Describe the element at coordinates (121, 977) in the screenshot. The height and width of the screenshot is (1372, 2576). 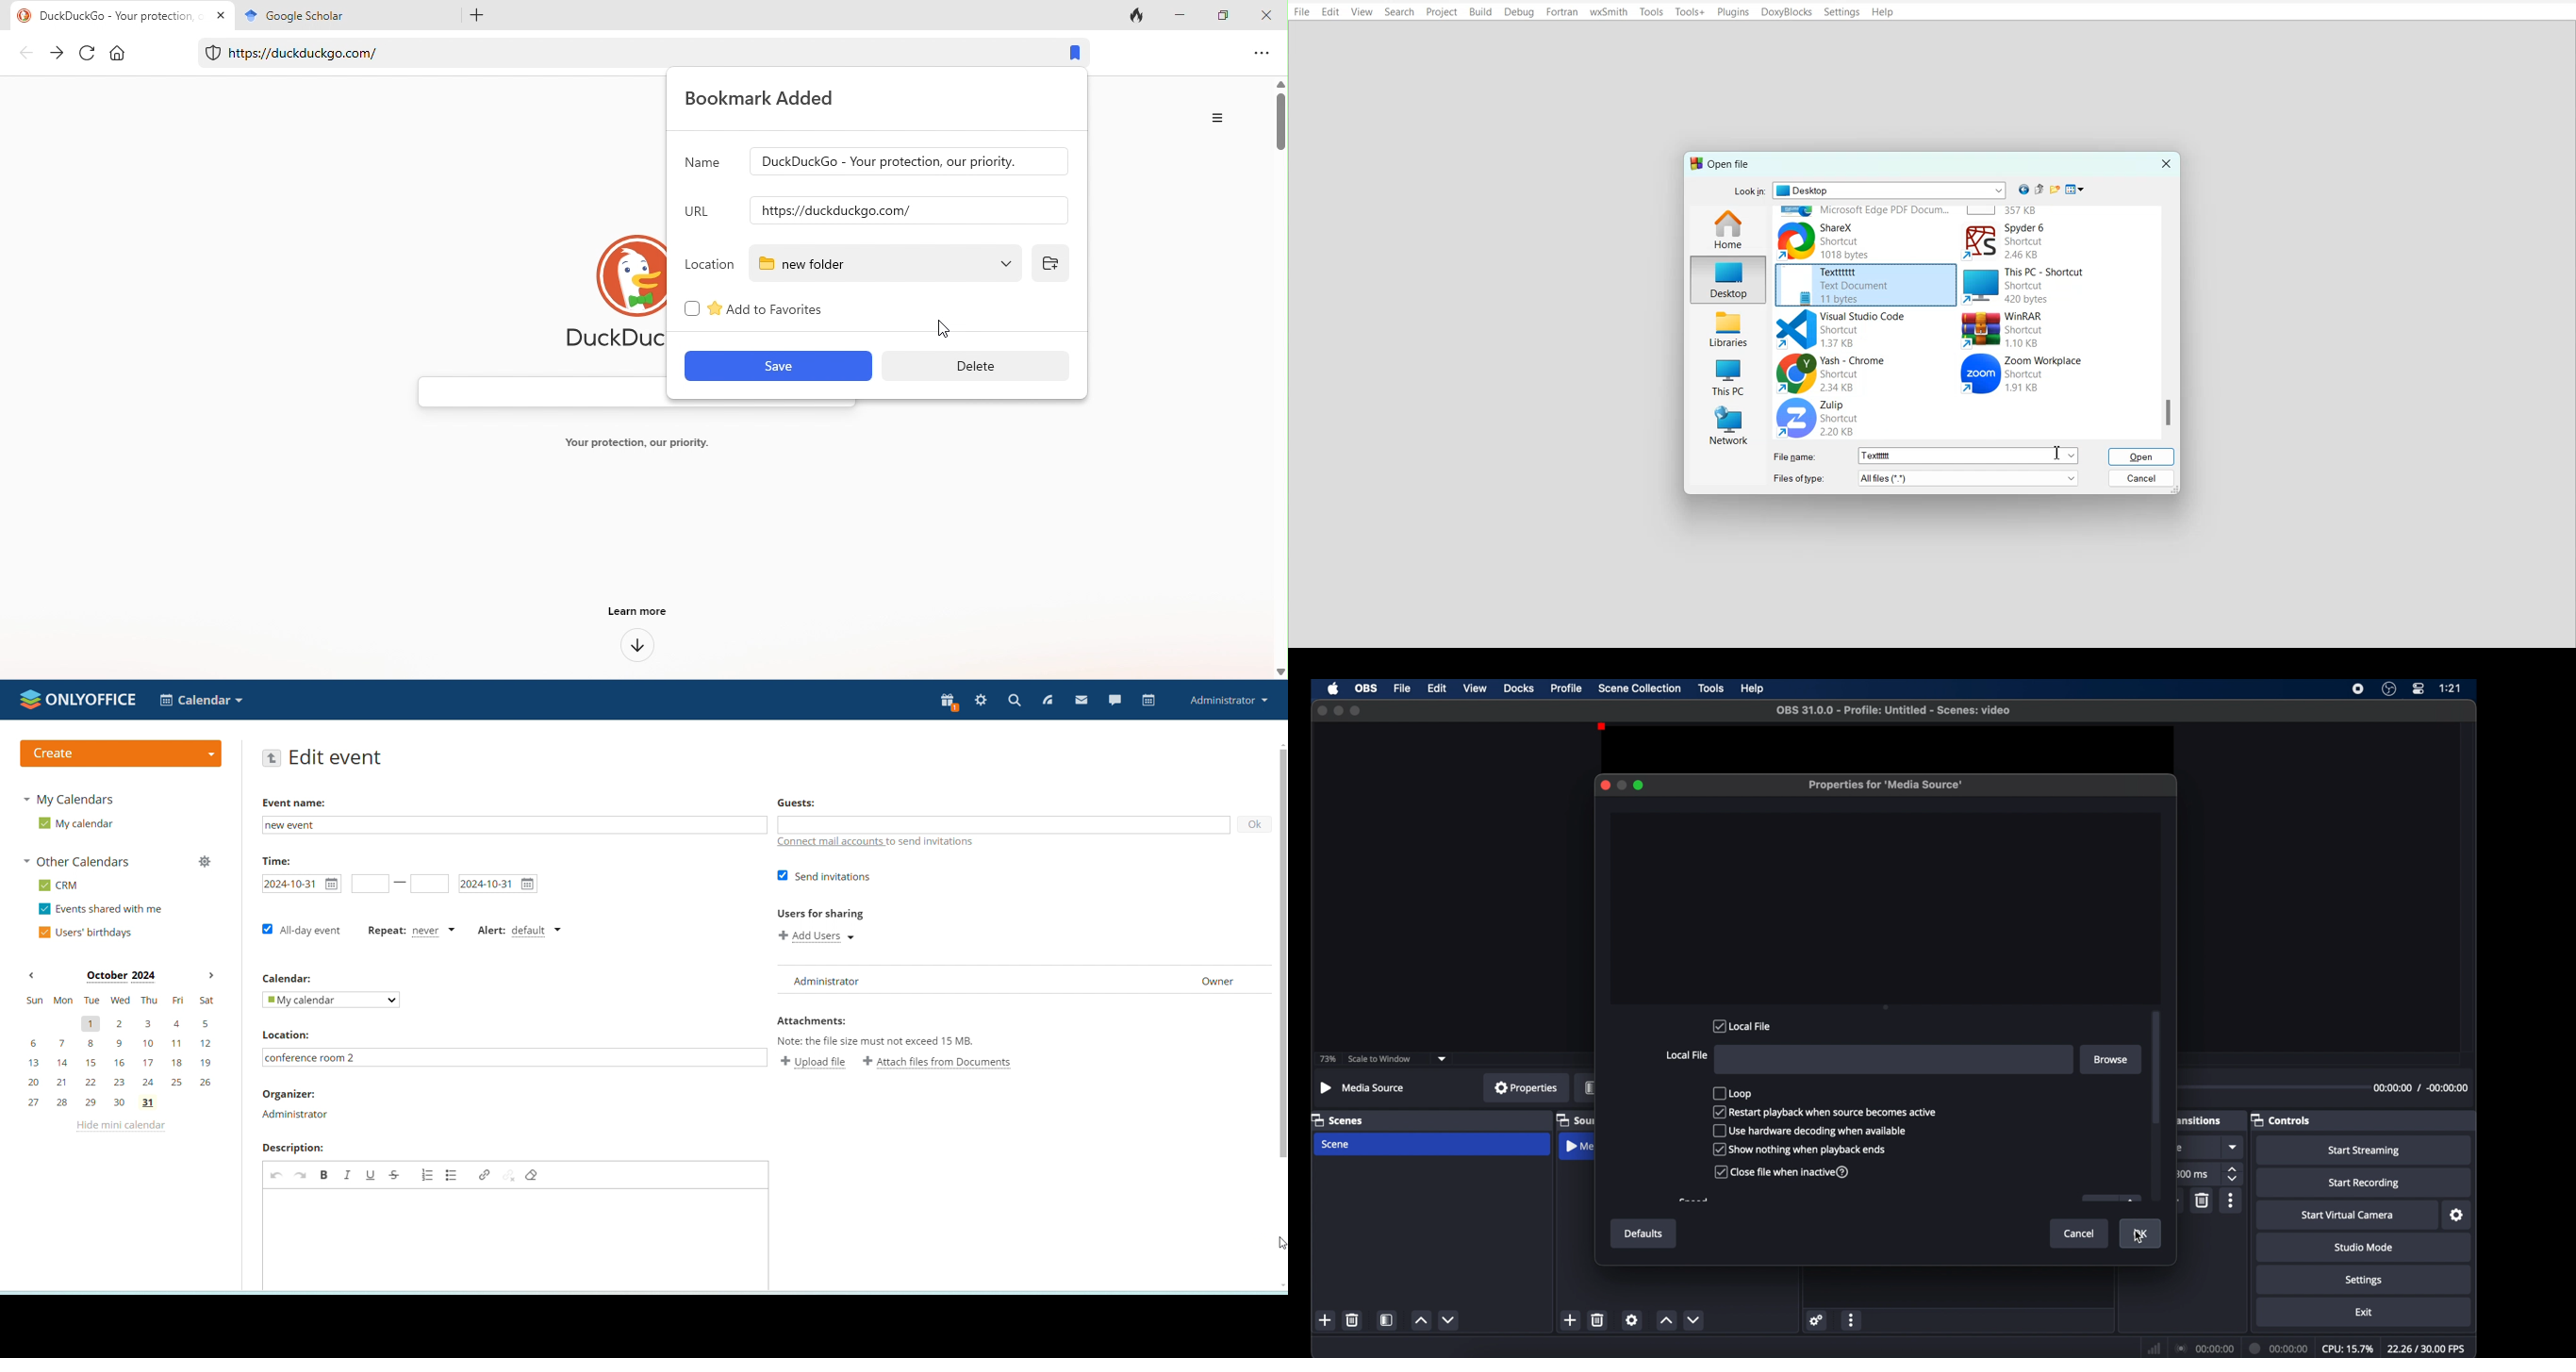
I see `month on display` at that location.